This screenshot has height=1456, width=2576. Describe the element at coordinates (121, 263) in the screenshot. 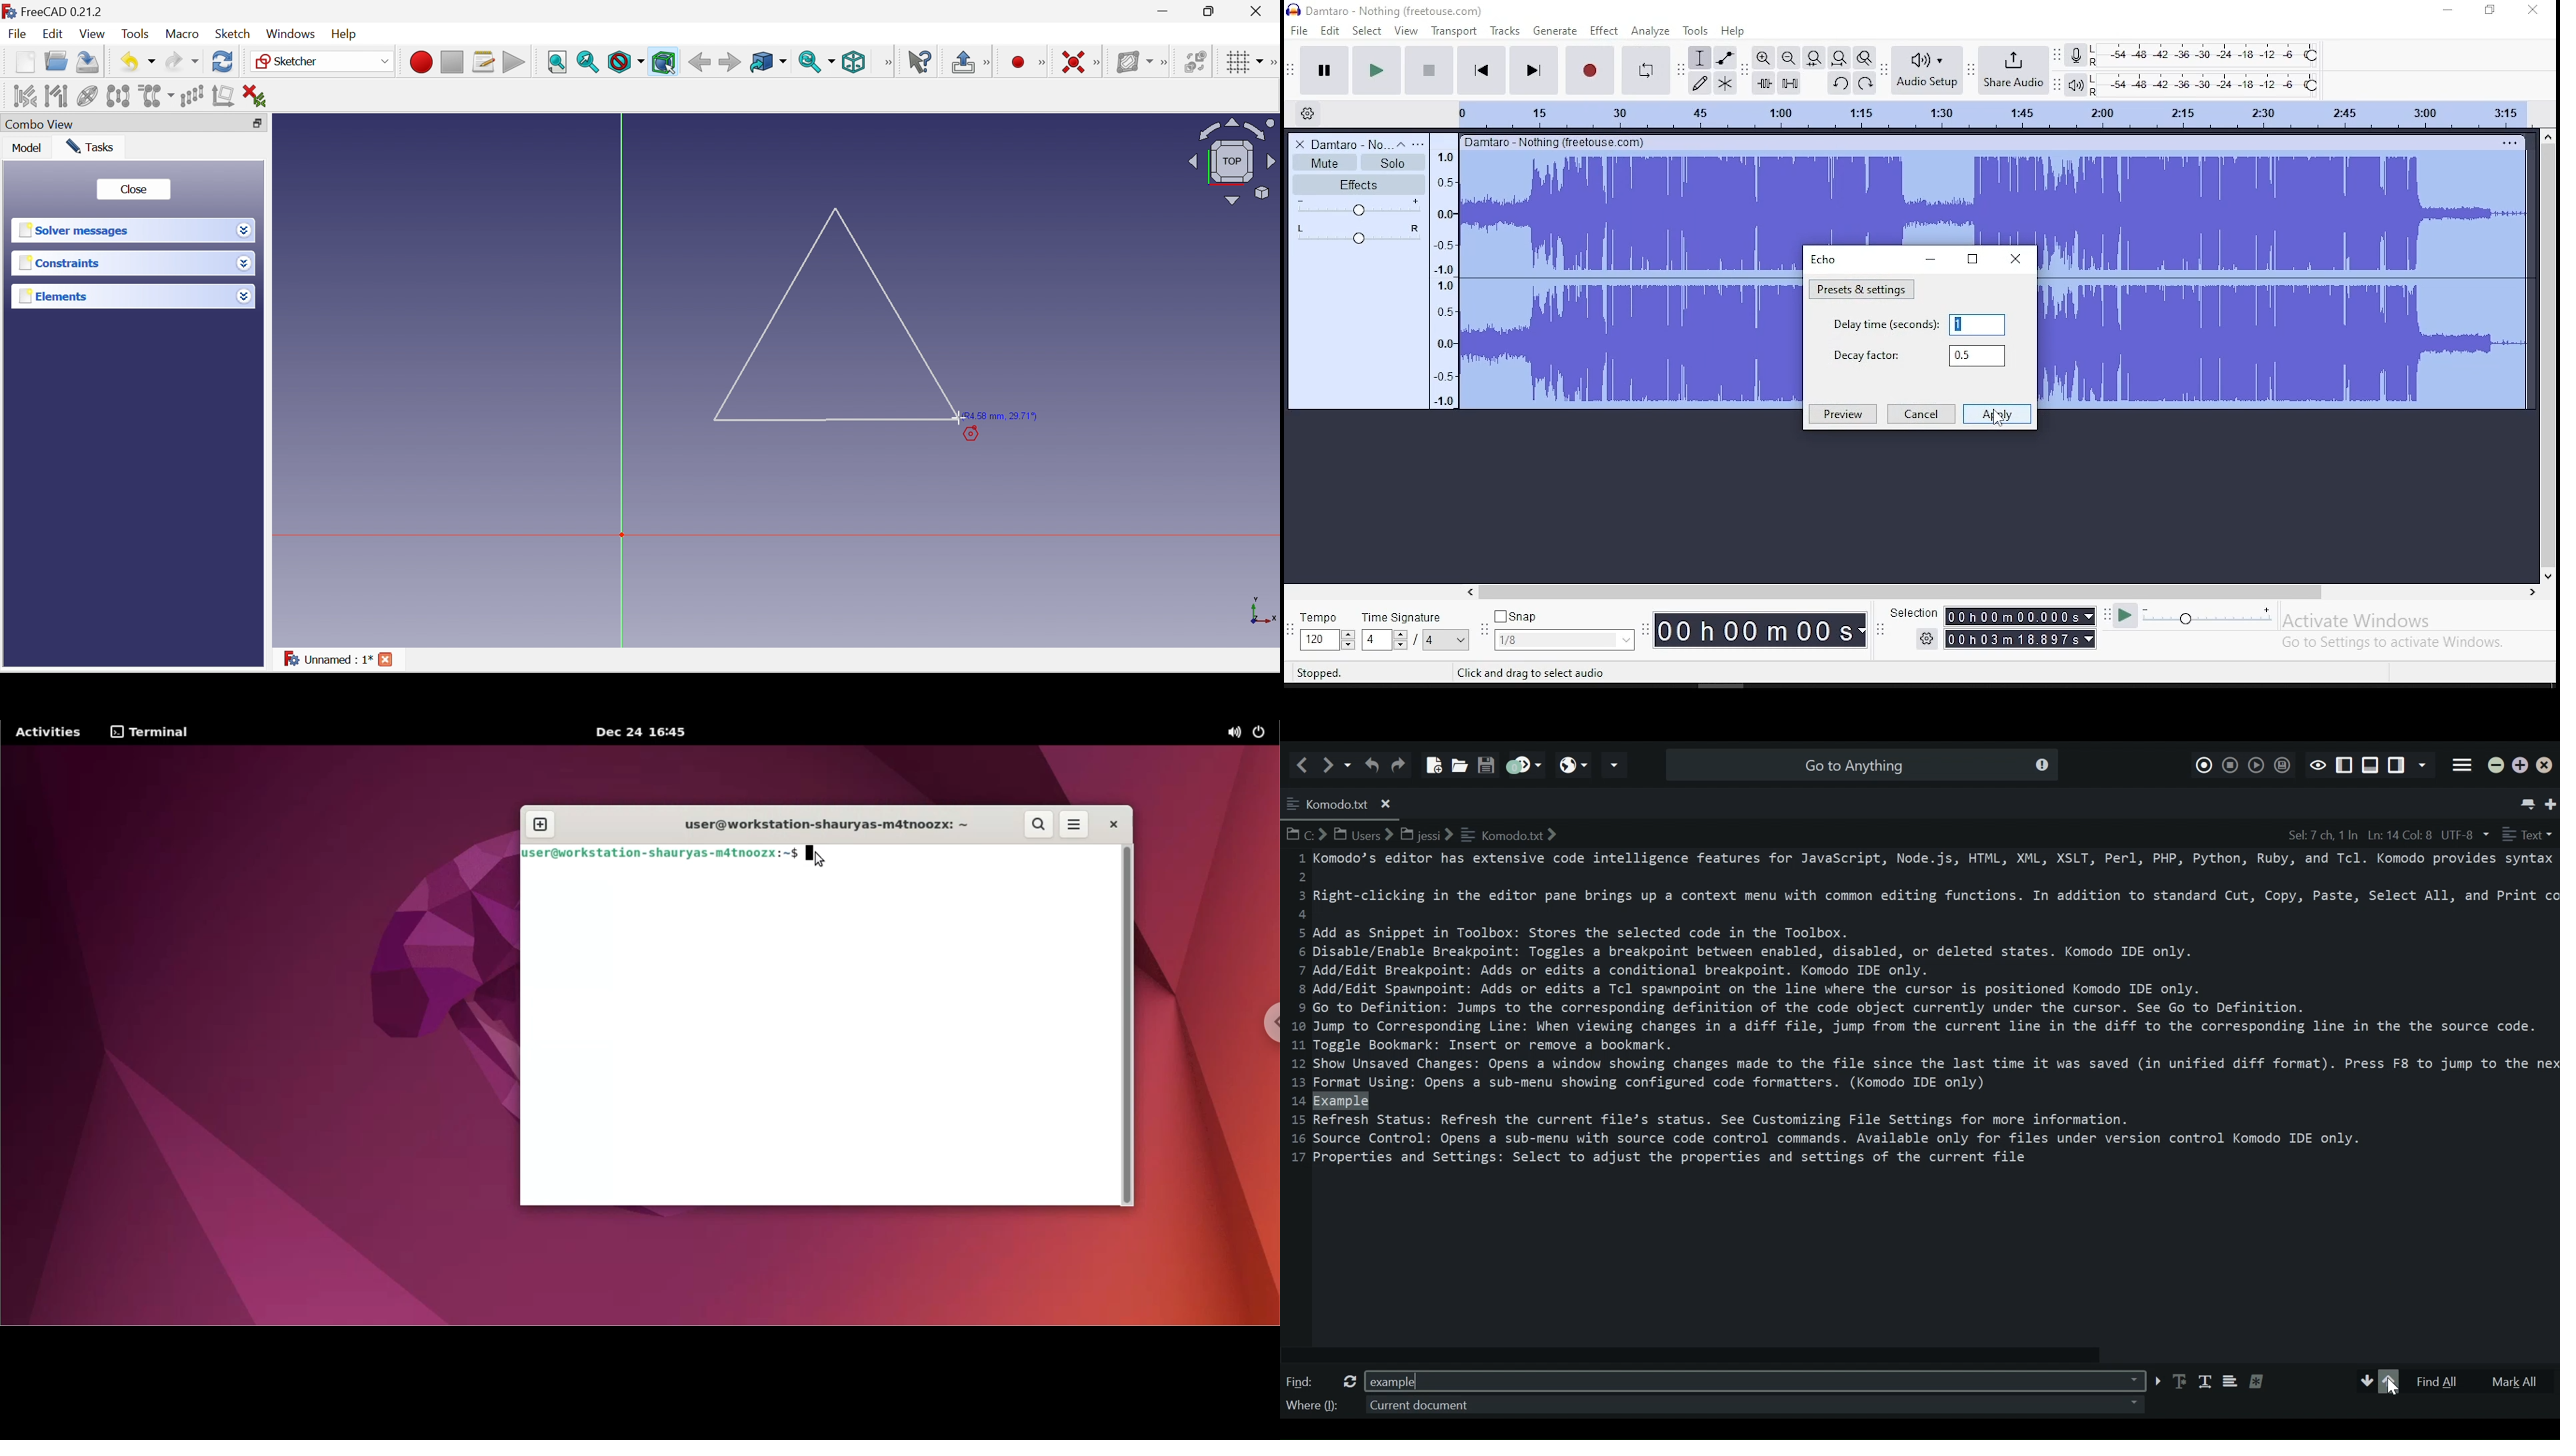

I see `Constraints` at that location.